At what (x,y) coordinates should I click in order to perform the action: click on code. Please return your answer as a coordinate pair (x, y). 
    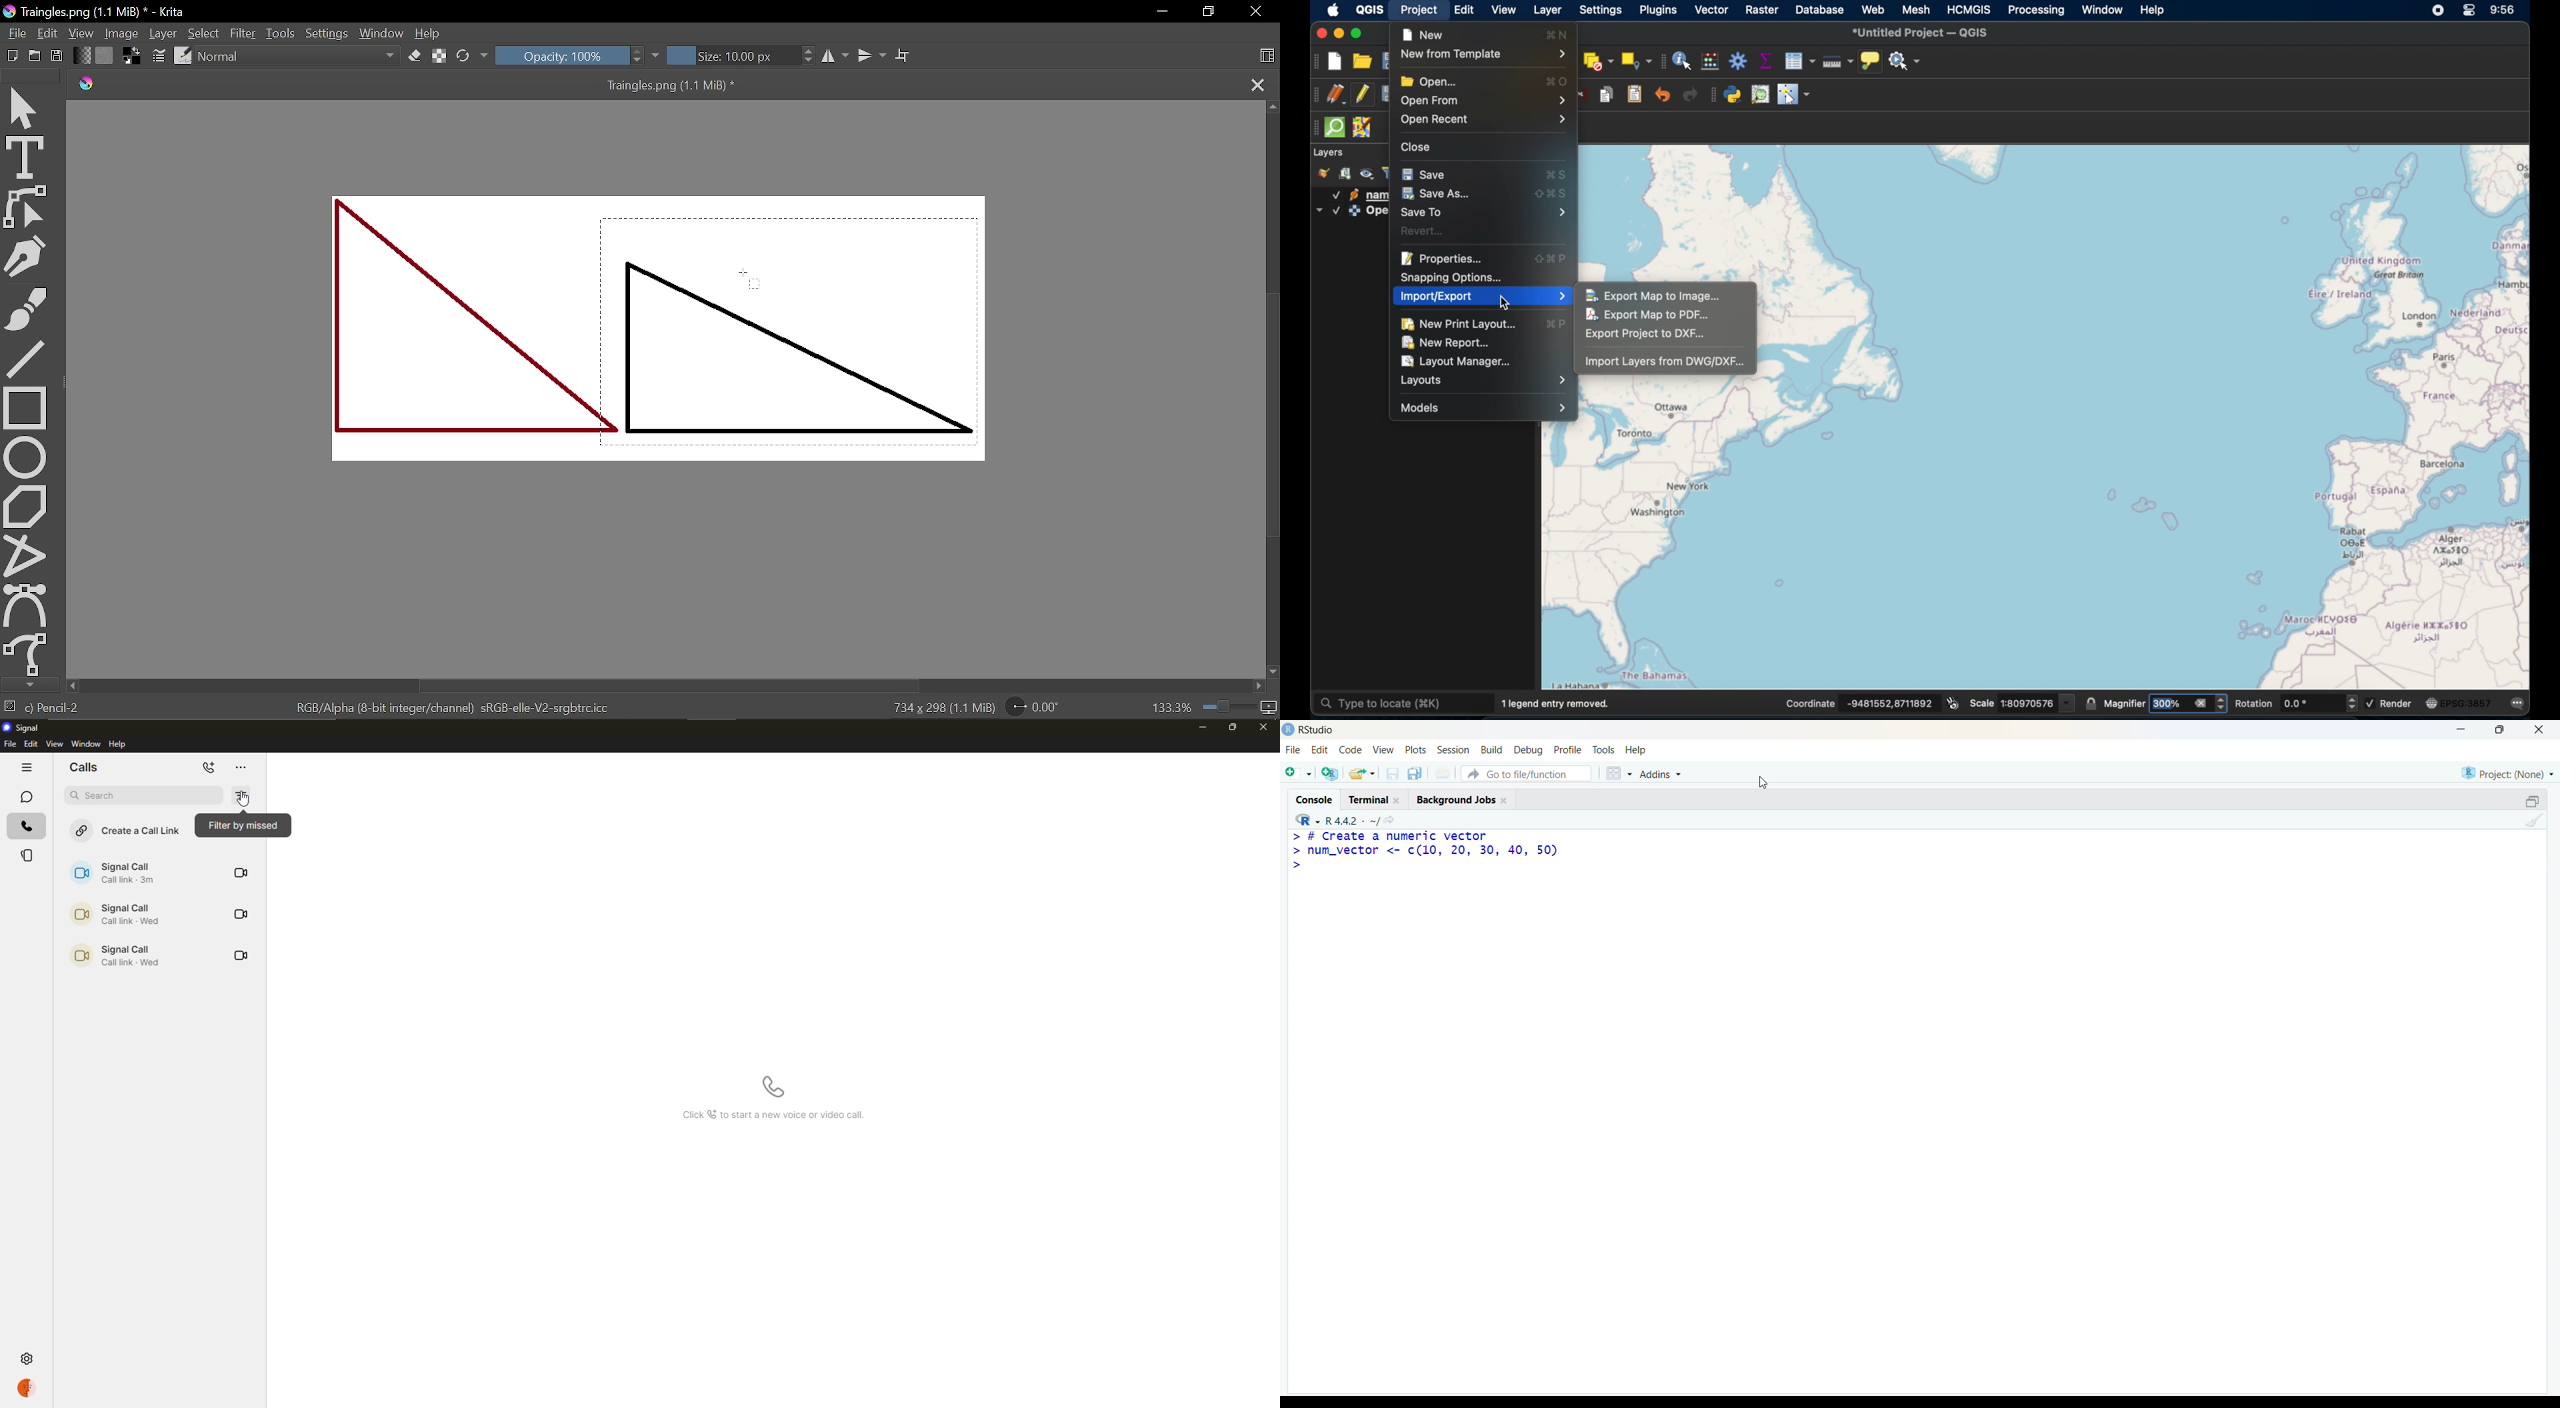
    Looking at the image, I should click on (1351, 750).